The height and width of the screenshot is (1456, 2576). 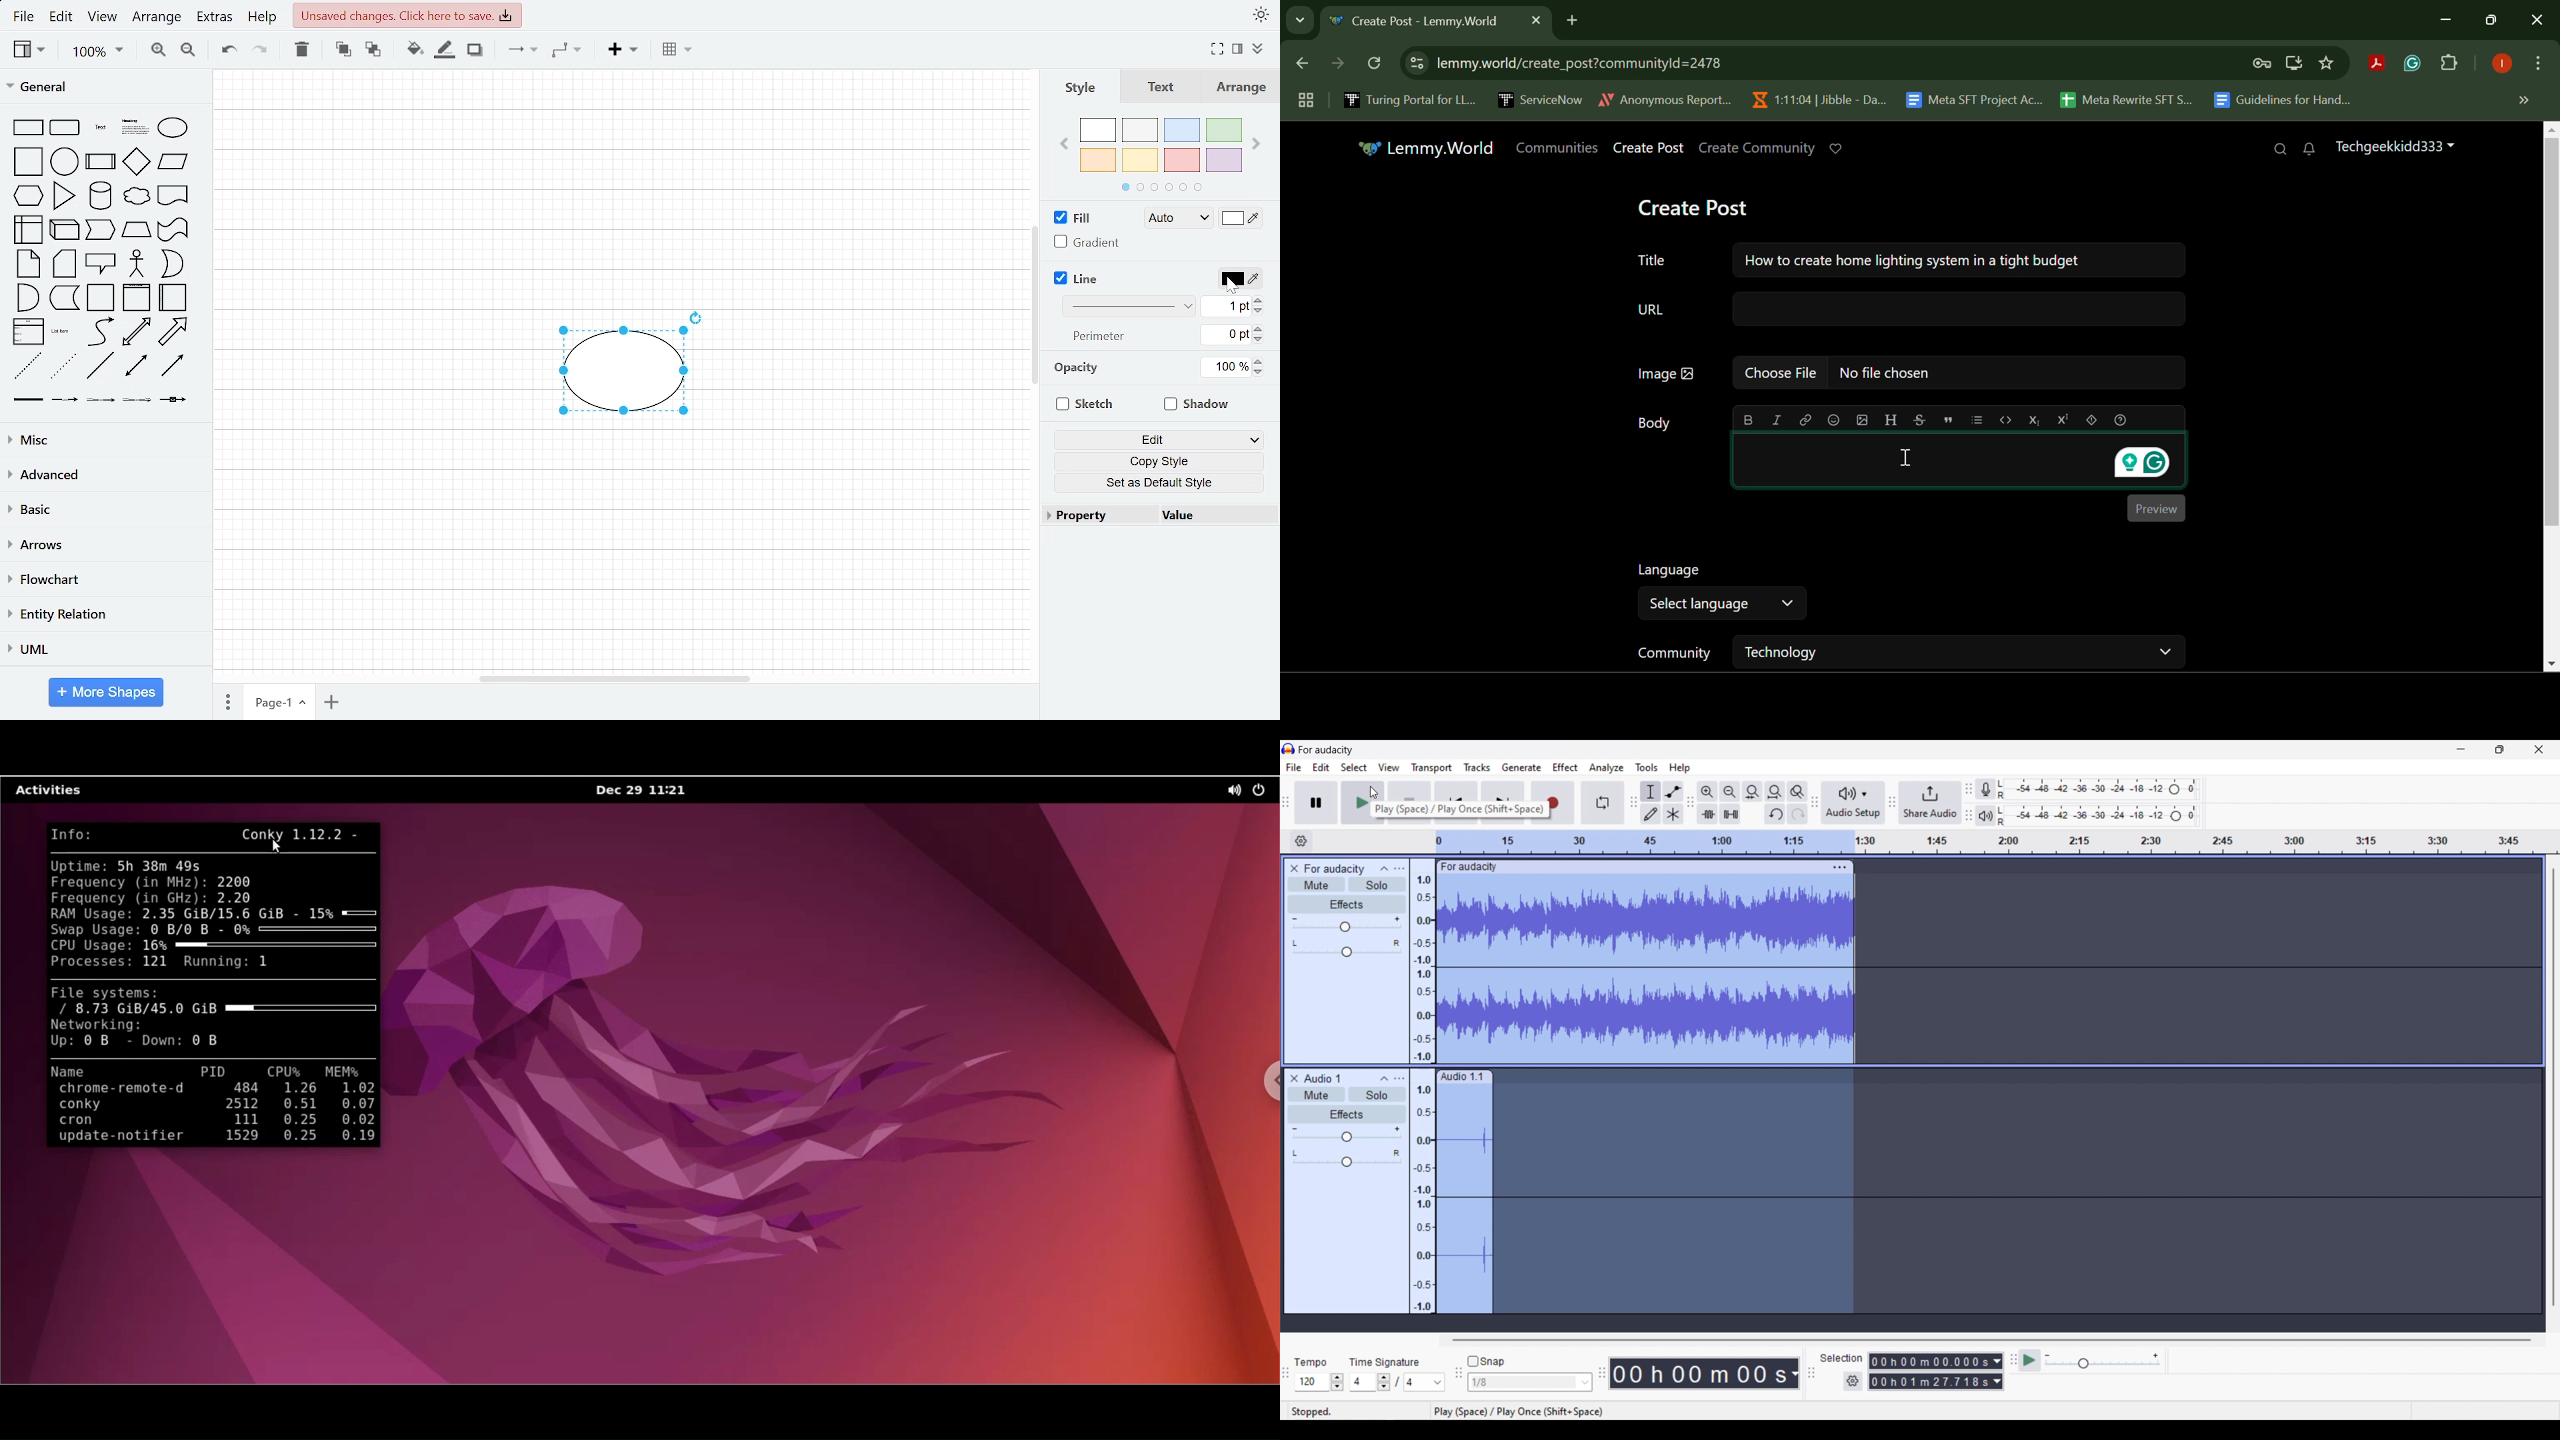 I want to click on Fill, so click(x=1070, y=218).